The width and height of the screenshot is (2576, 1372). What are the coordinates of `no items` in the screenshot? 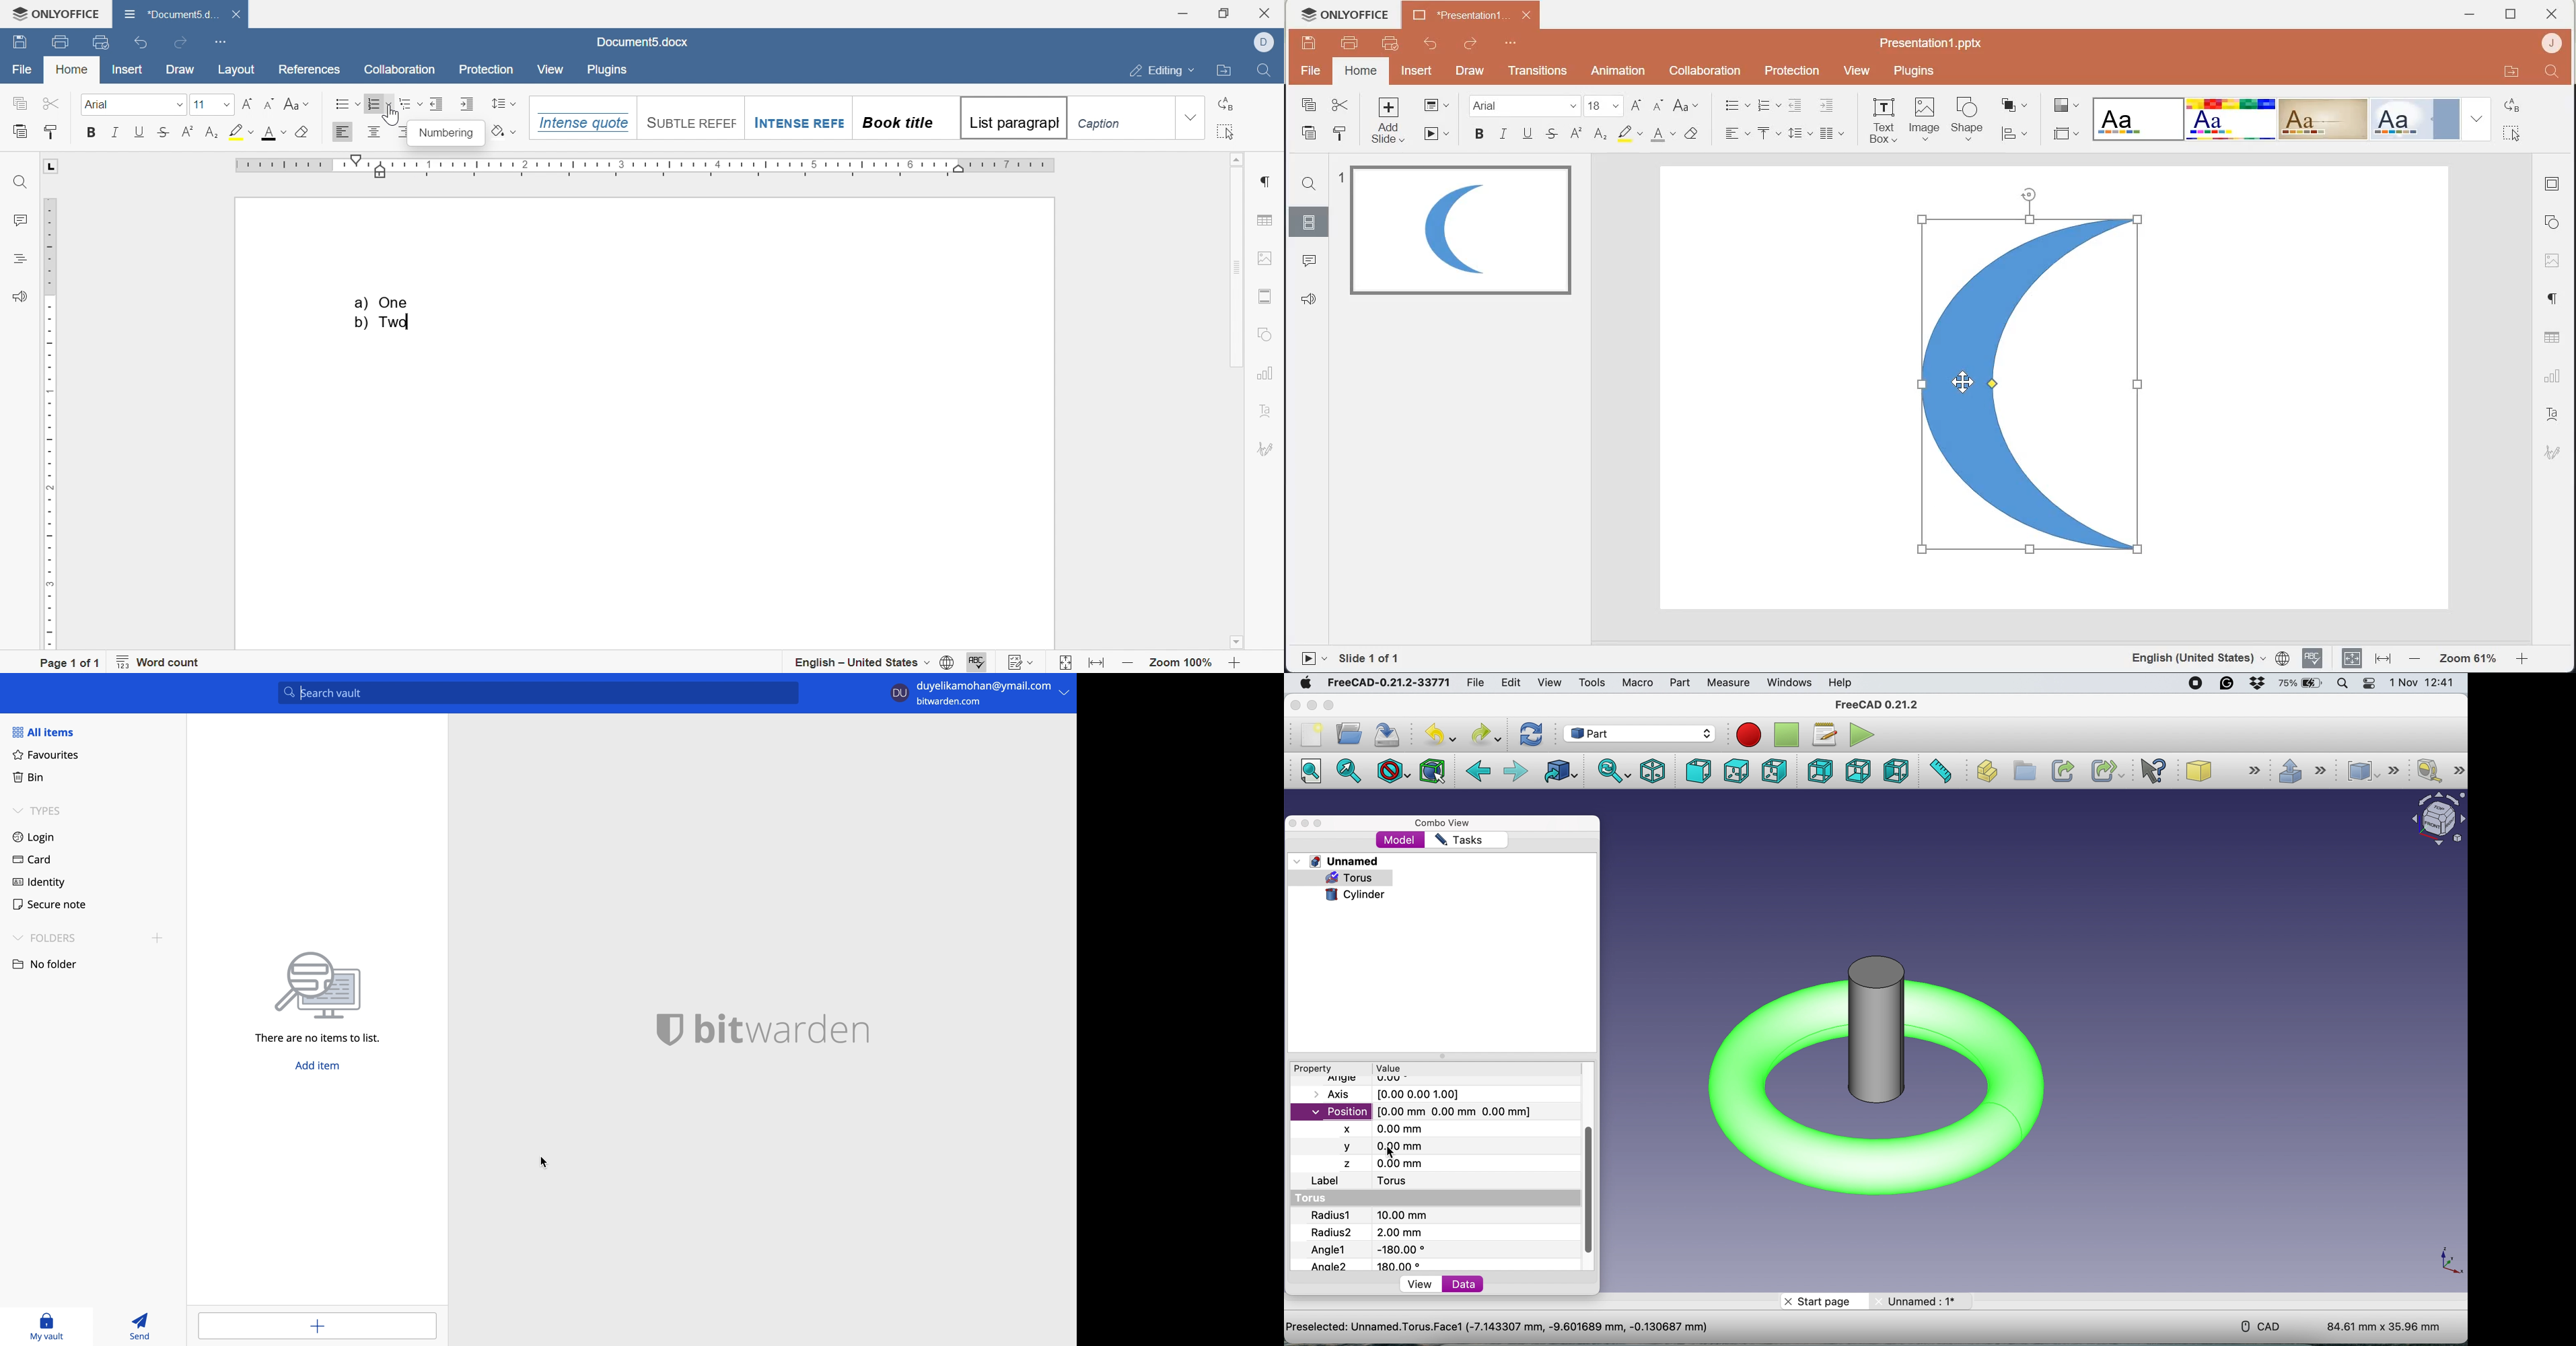 It's located at (320, 998).